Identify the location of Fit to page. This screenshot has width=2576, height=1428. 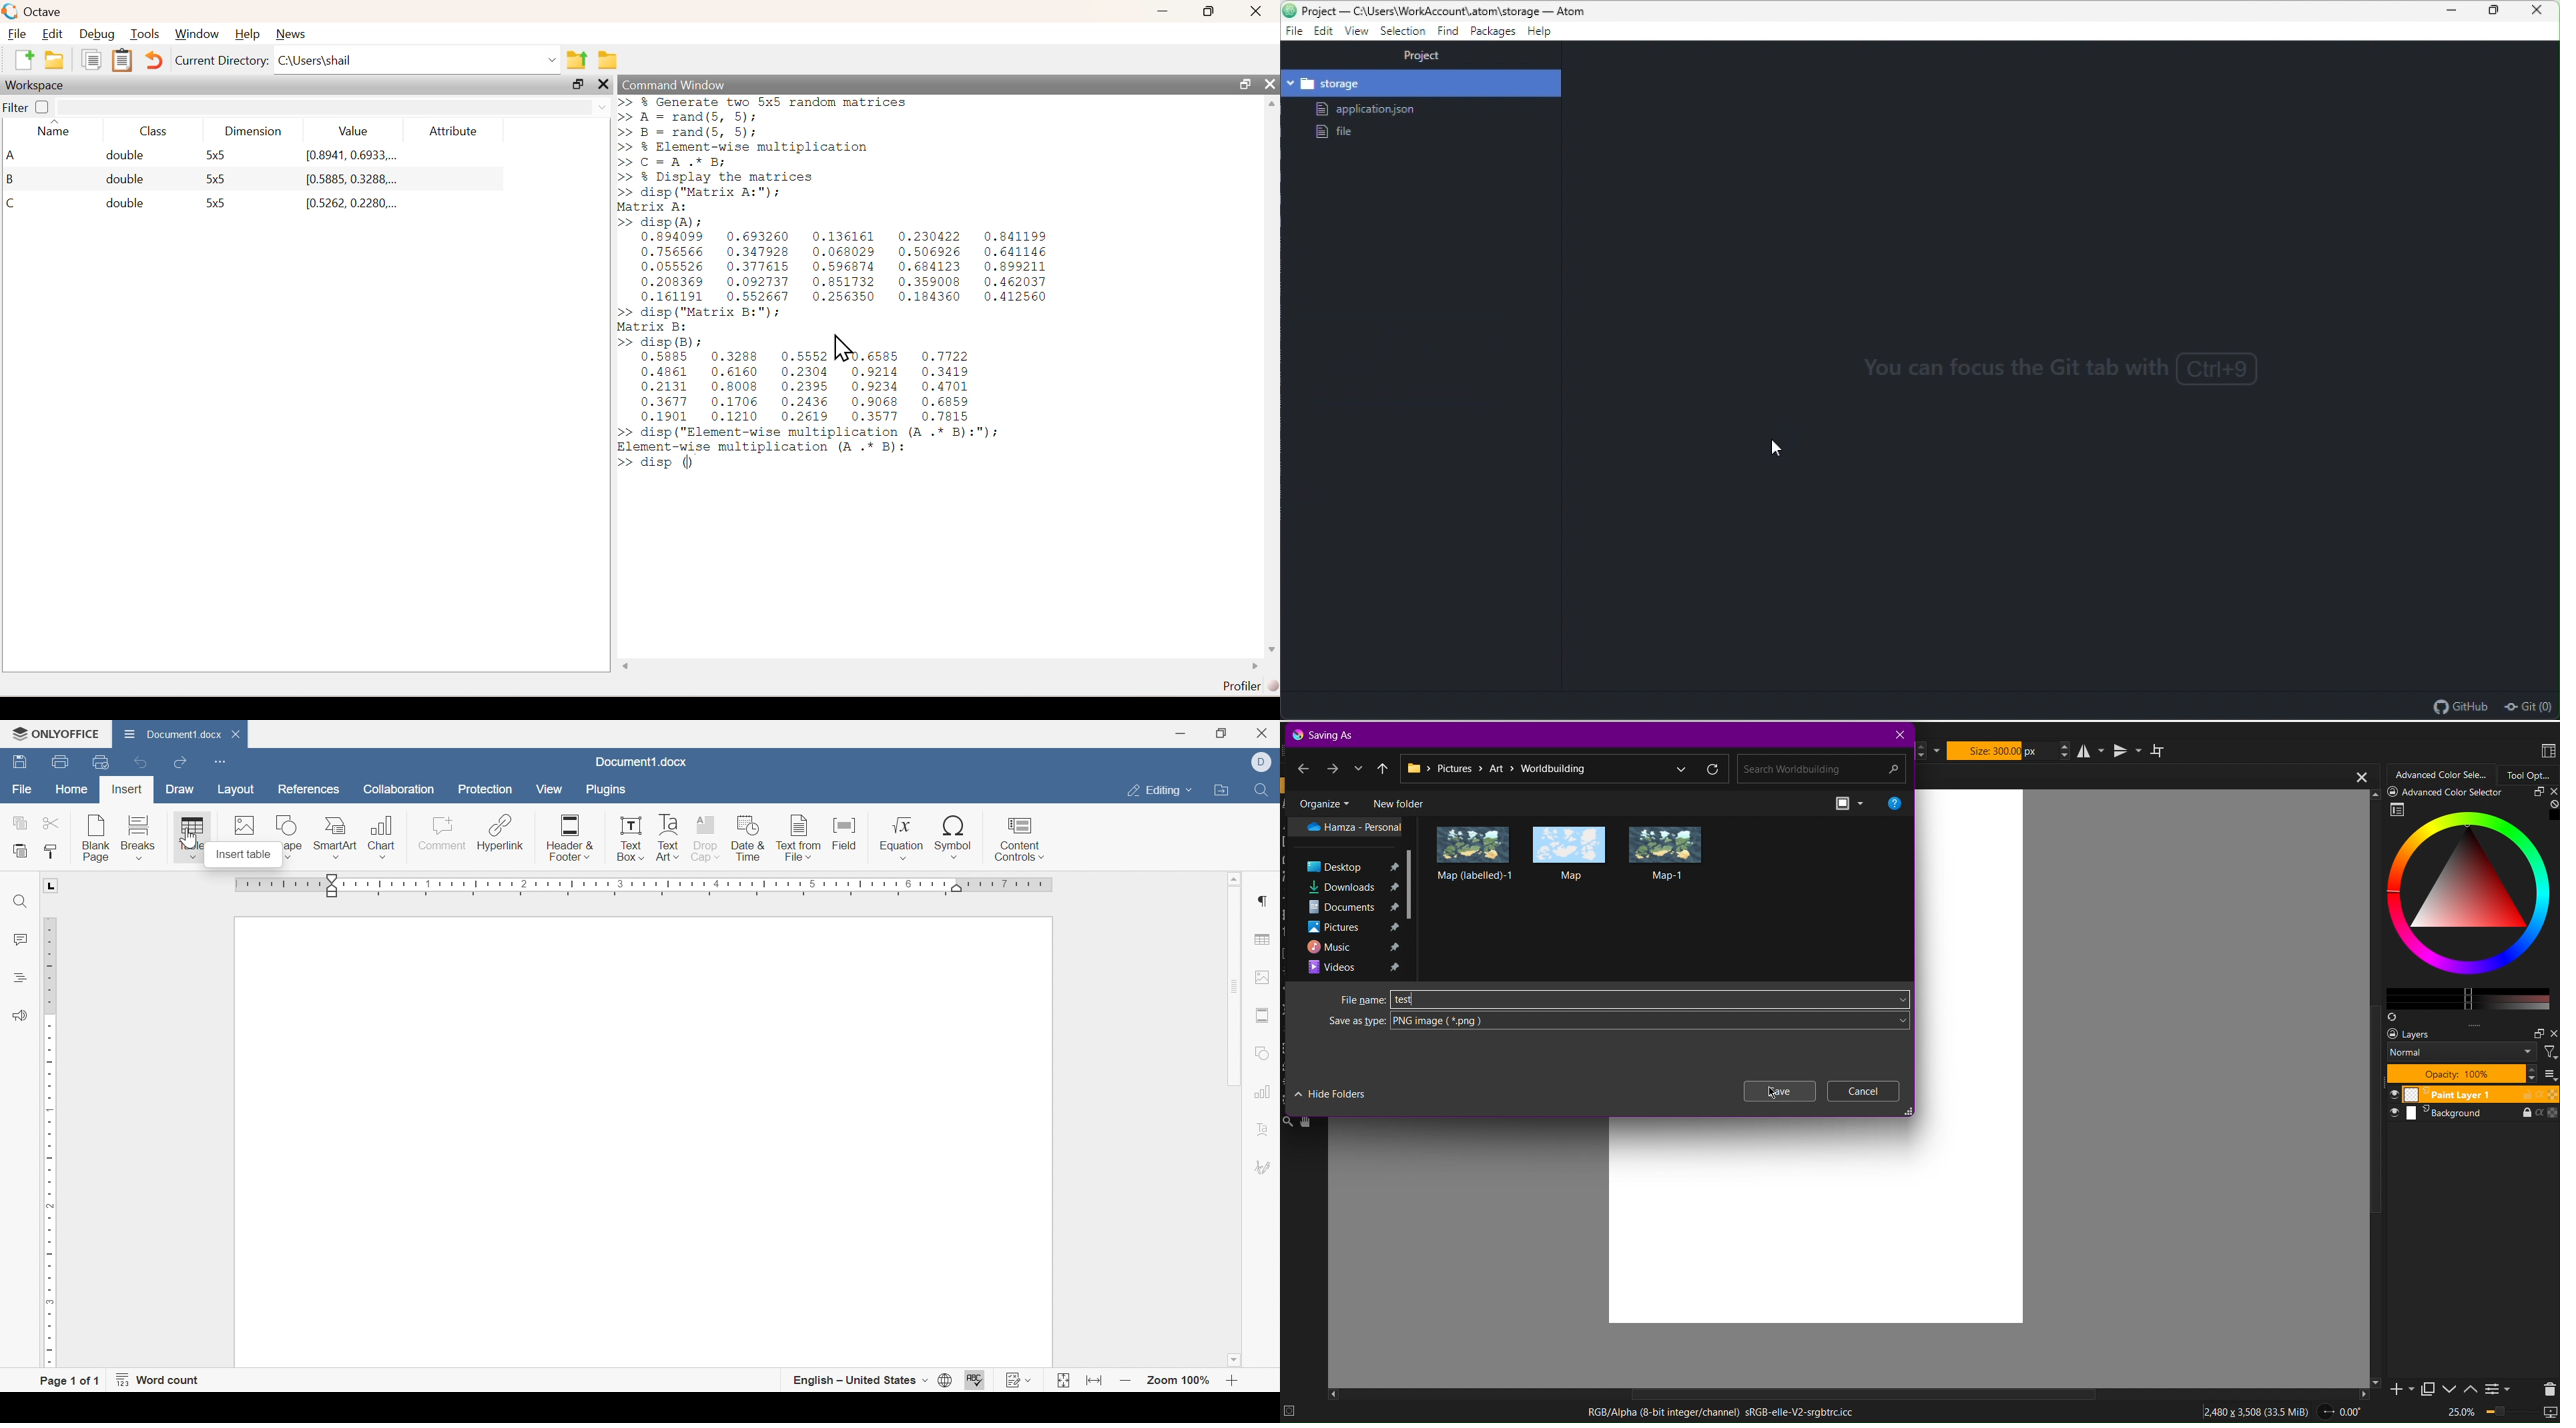
(1063, 1380).